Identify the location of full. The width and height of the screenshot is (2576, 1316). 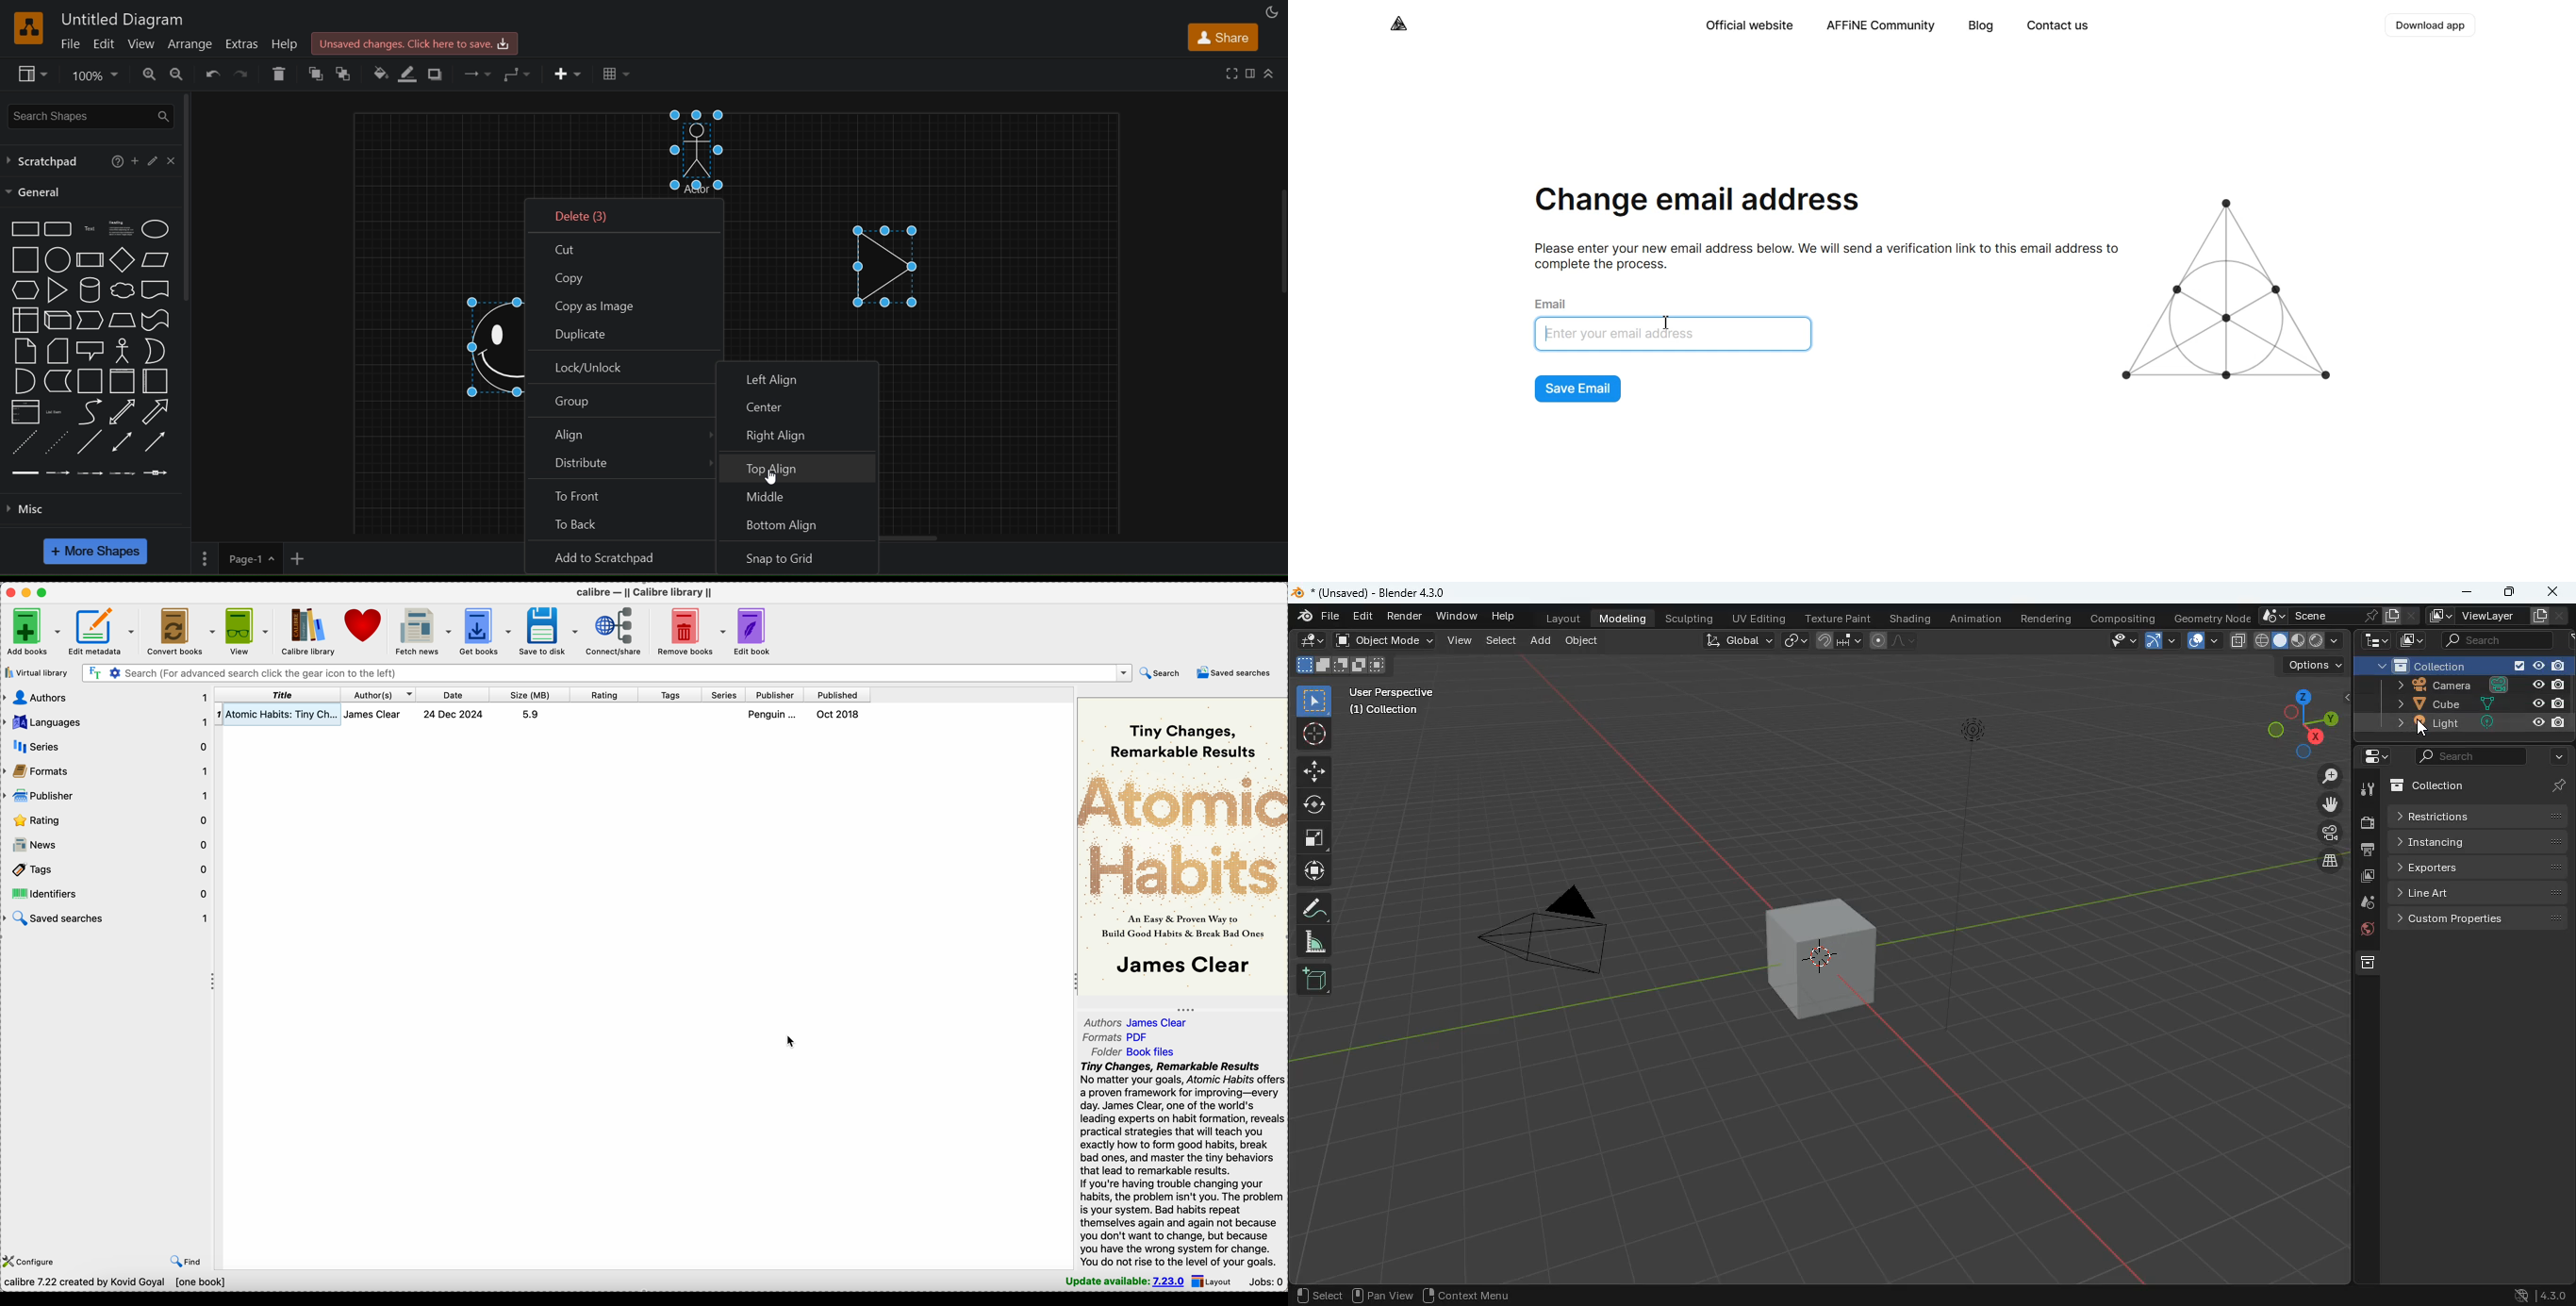
(2278, 641).